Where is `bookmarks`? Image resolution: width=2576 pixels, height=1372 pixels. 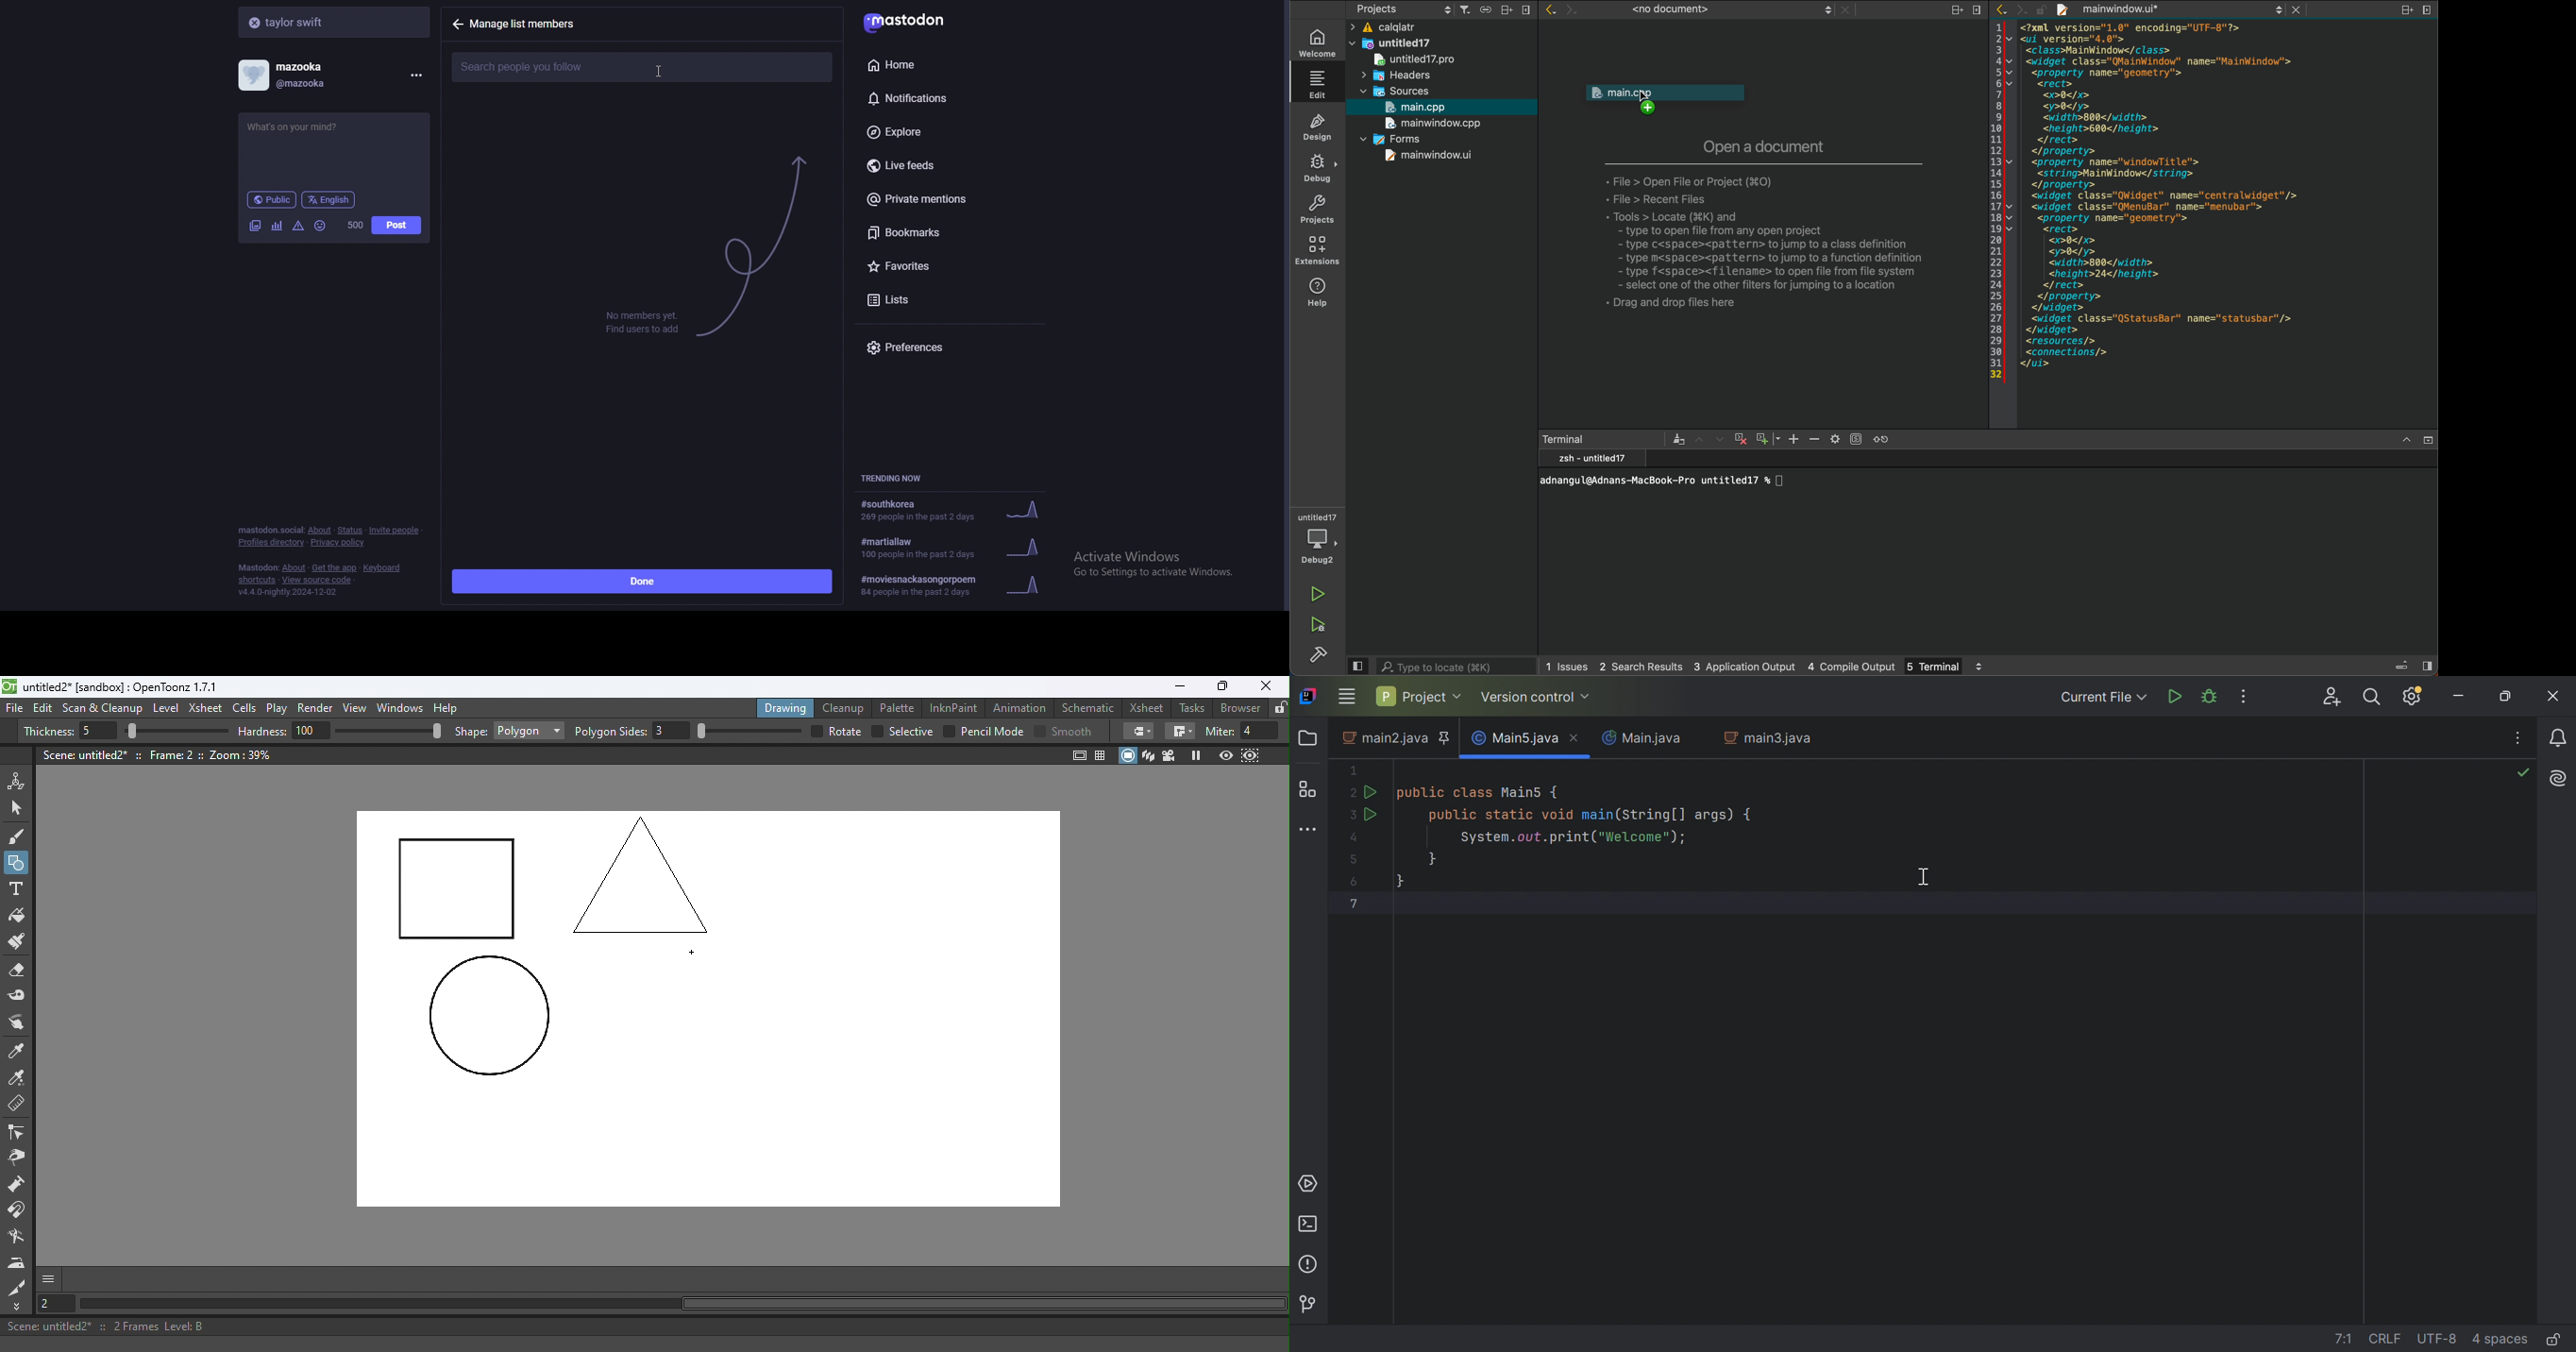 bookmarks is located at coordinates (952, 232).